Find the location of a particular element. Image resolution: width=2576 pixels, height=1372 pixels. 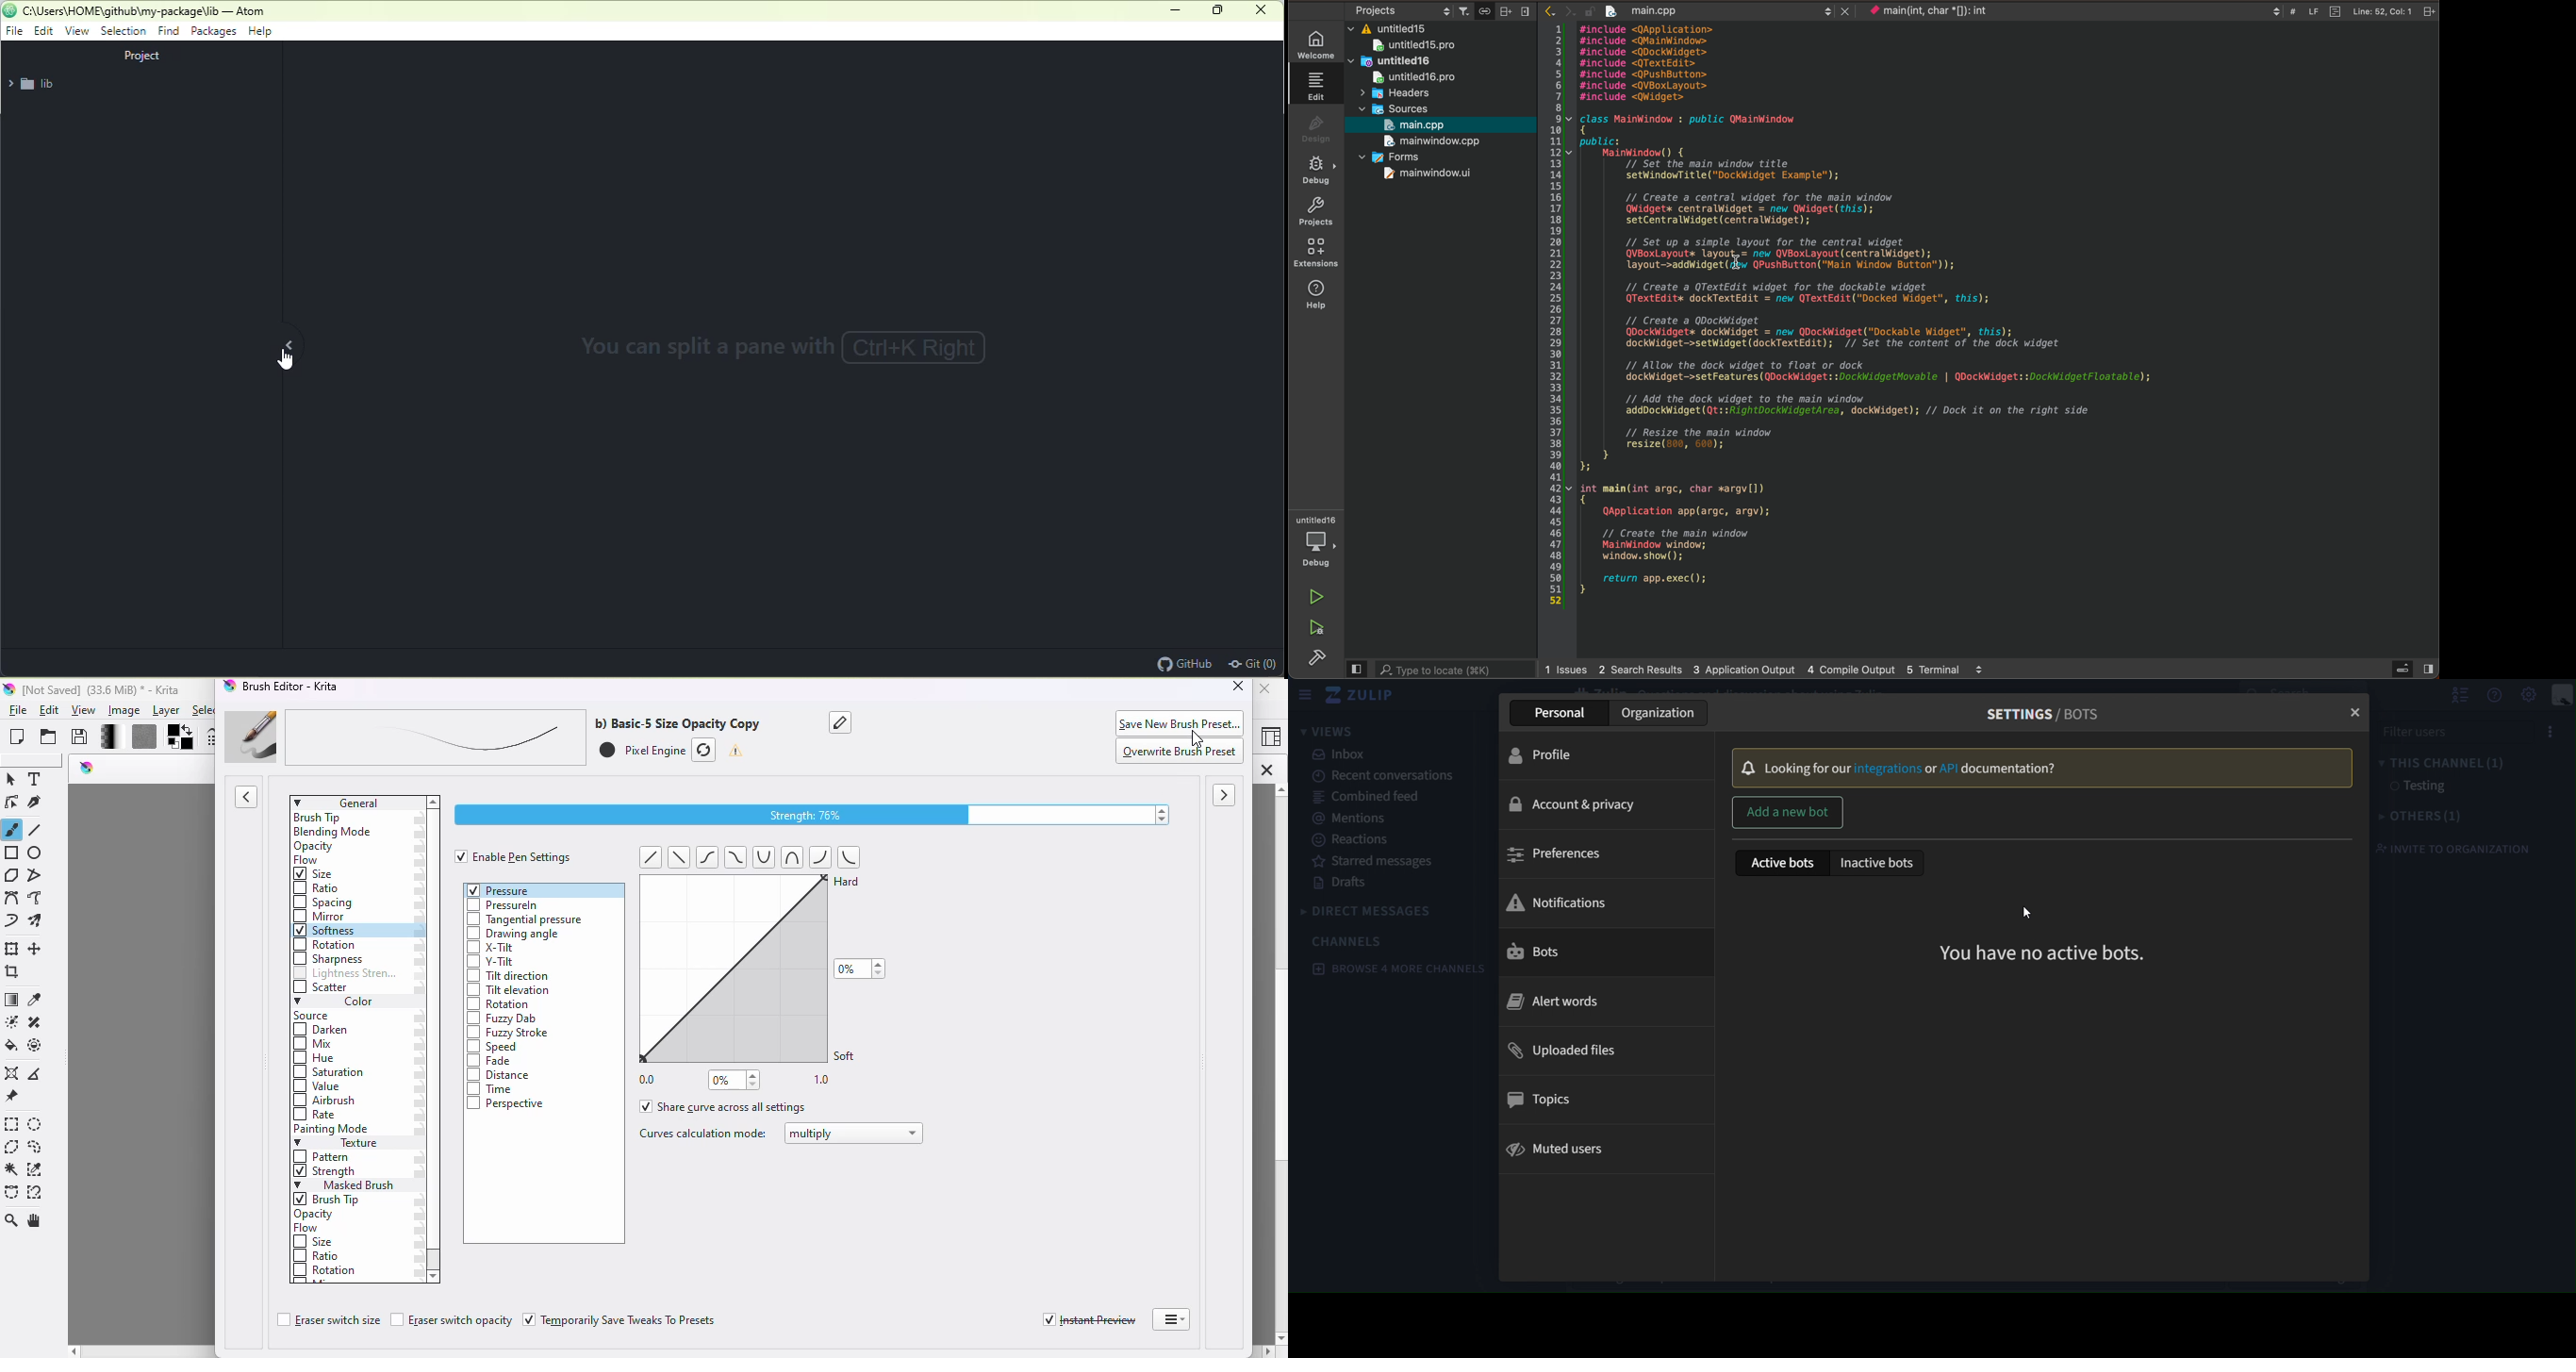

source is located at coordinates (315, 1017).